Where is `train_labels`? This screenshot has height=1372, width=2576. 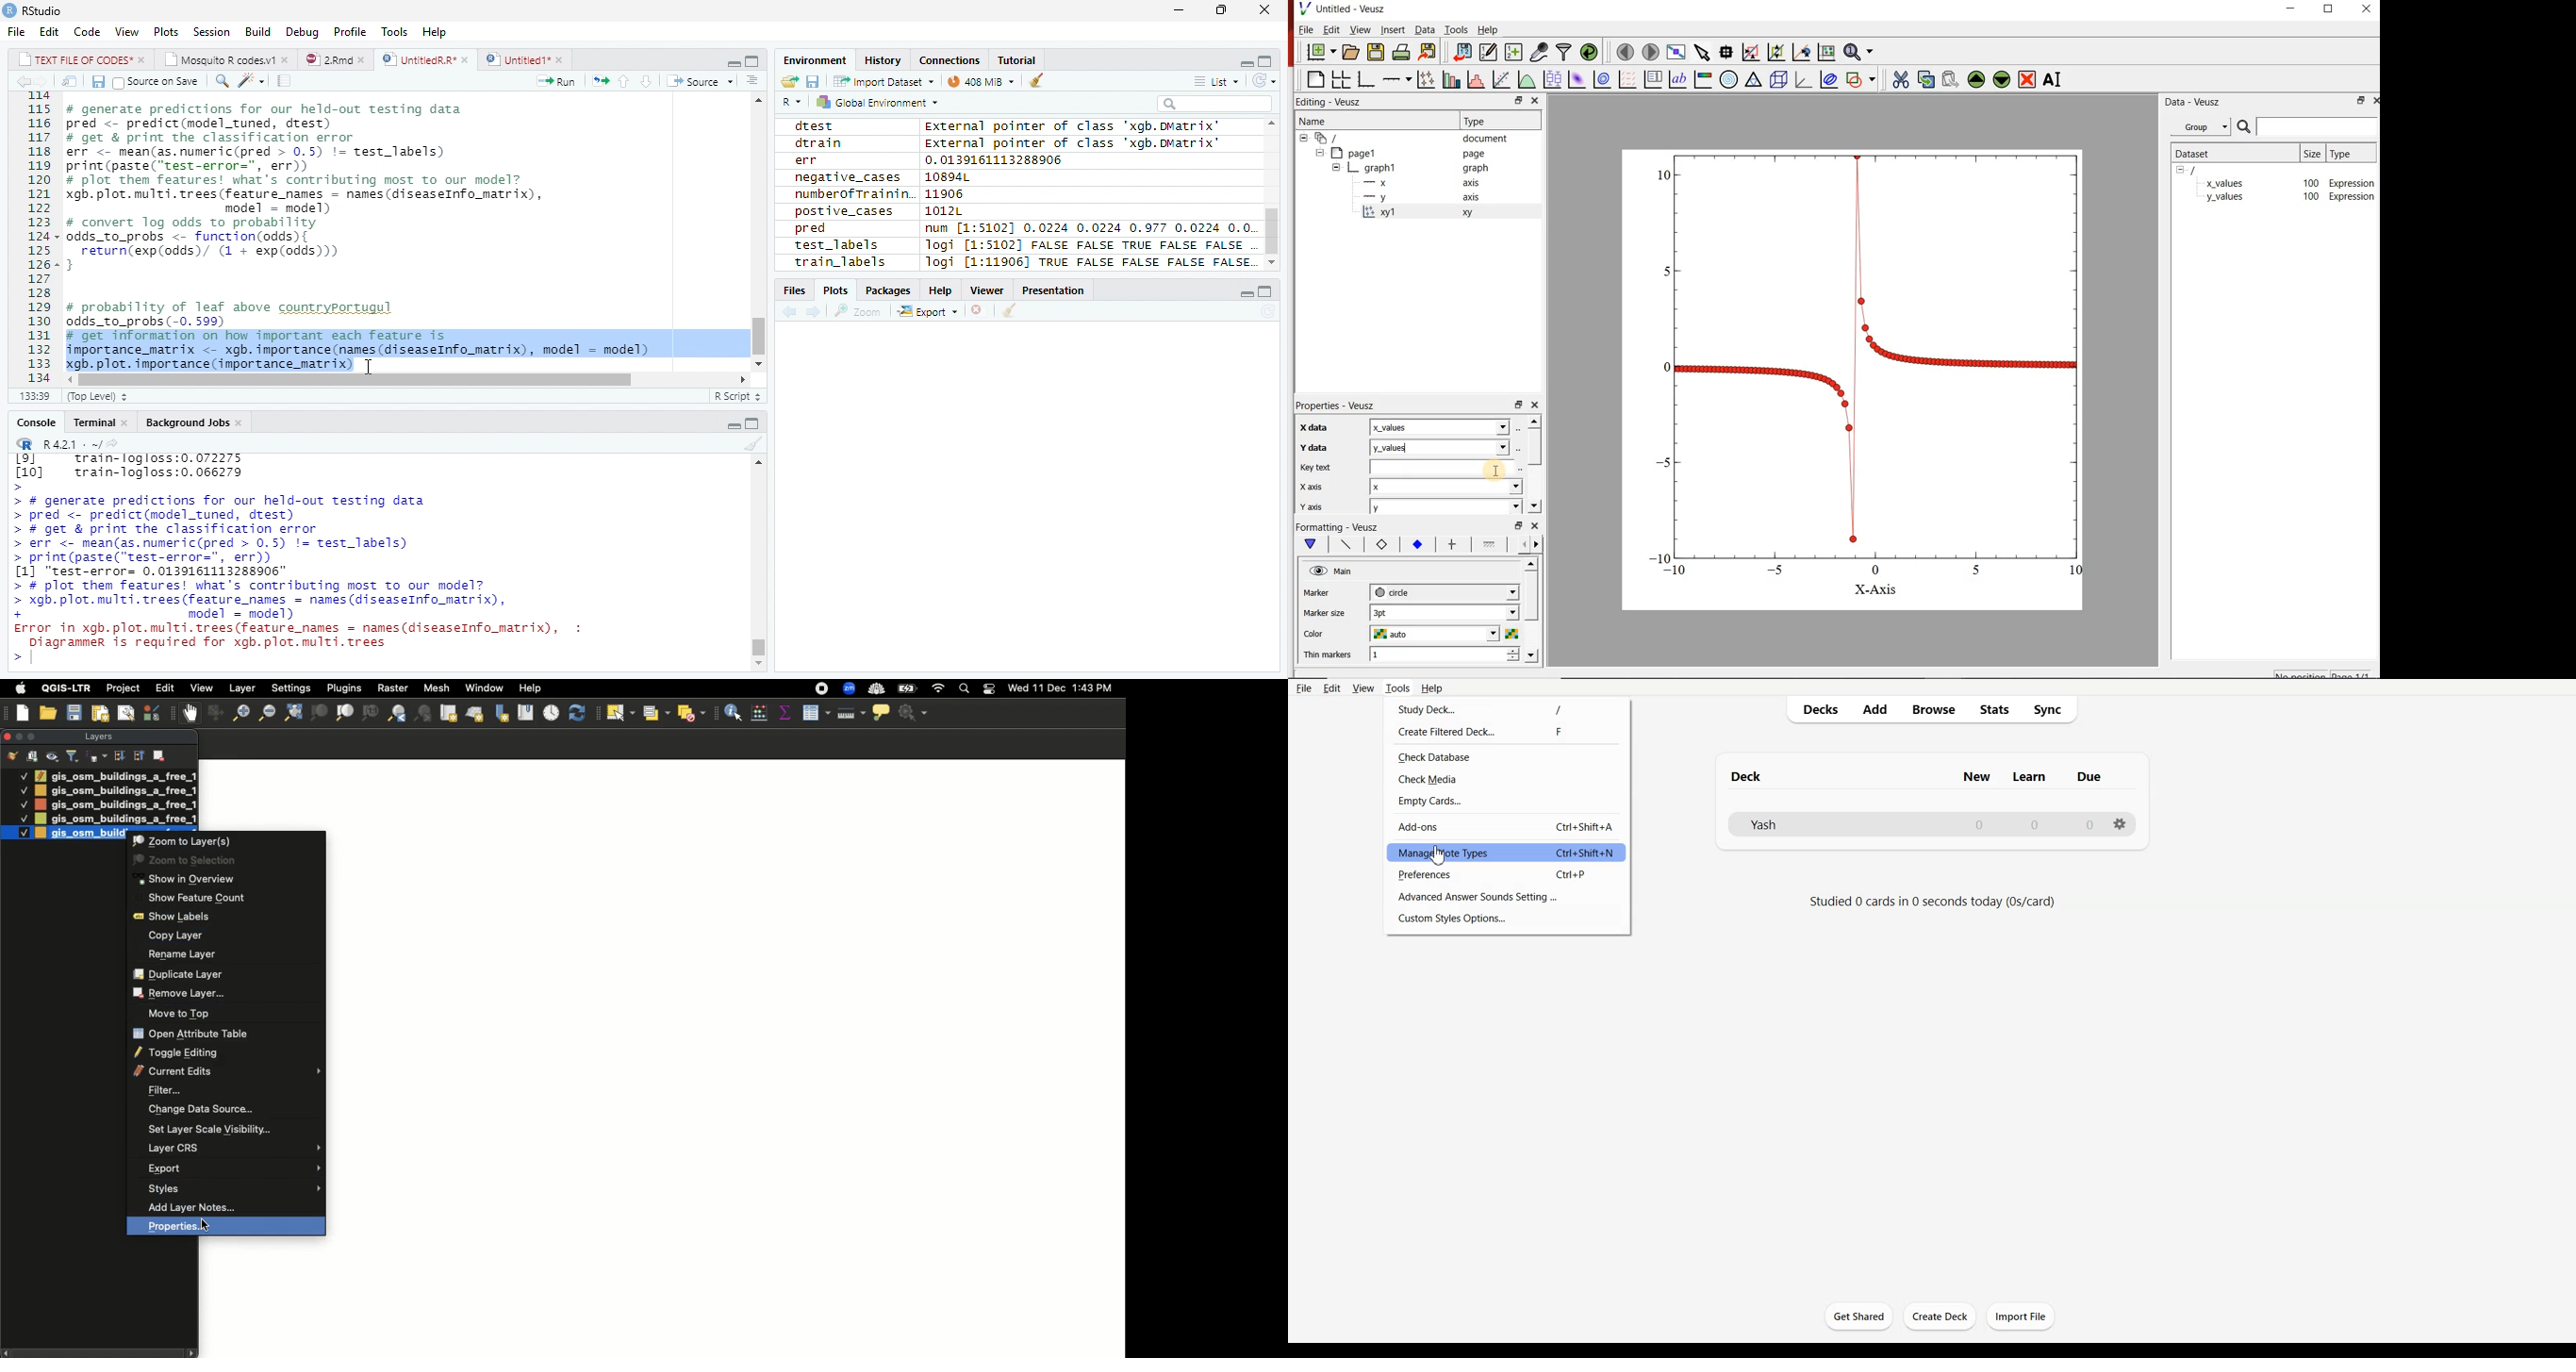 train_labels is located at coordinates (838, 263).